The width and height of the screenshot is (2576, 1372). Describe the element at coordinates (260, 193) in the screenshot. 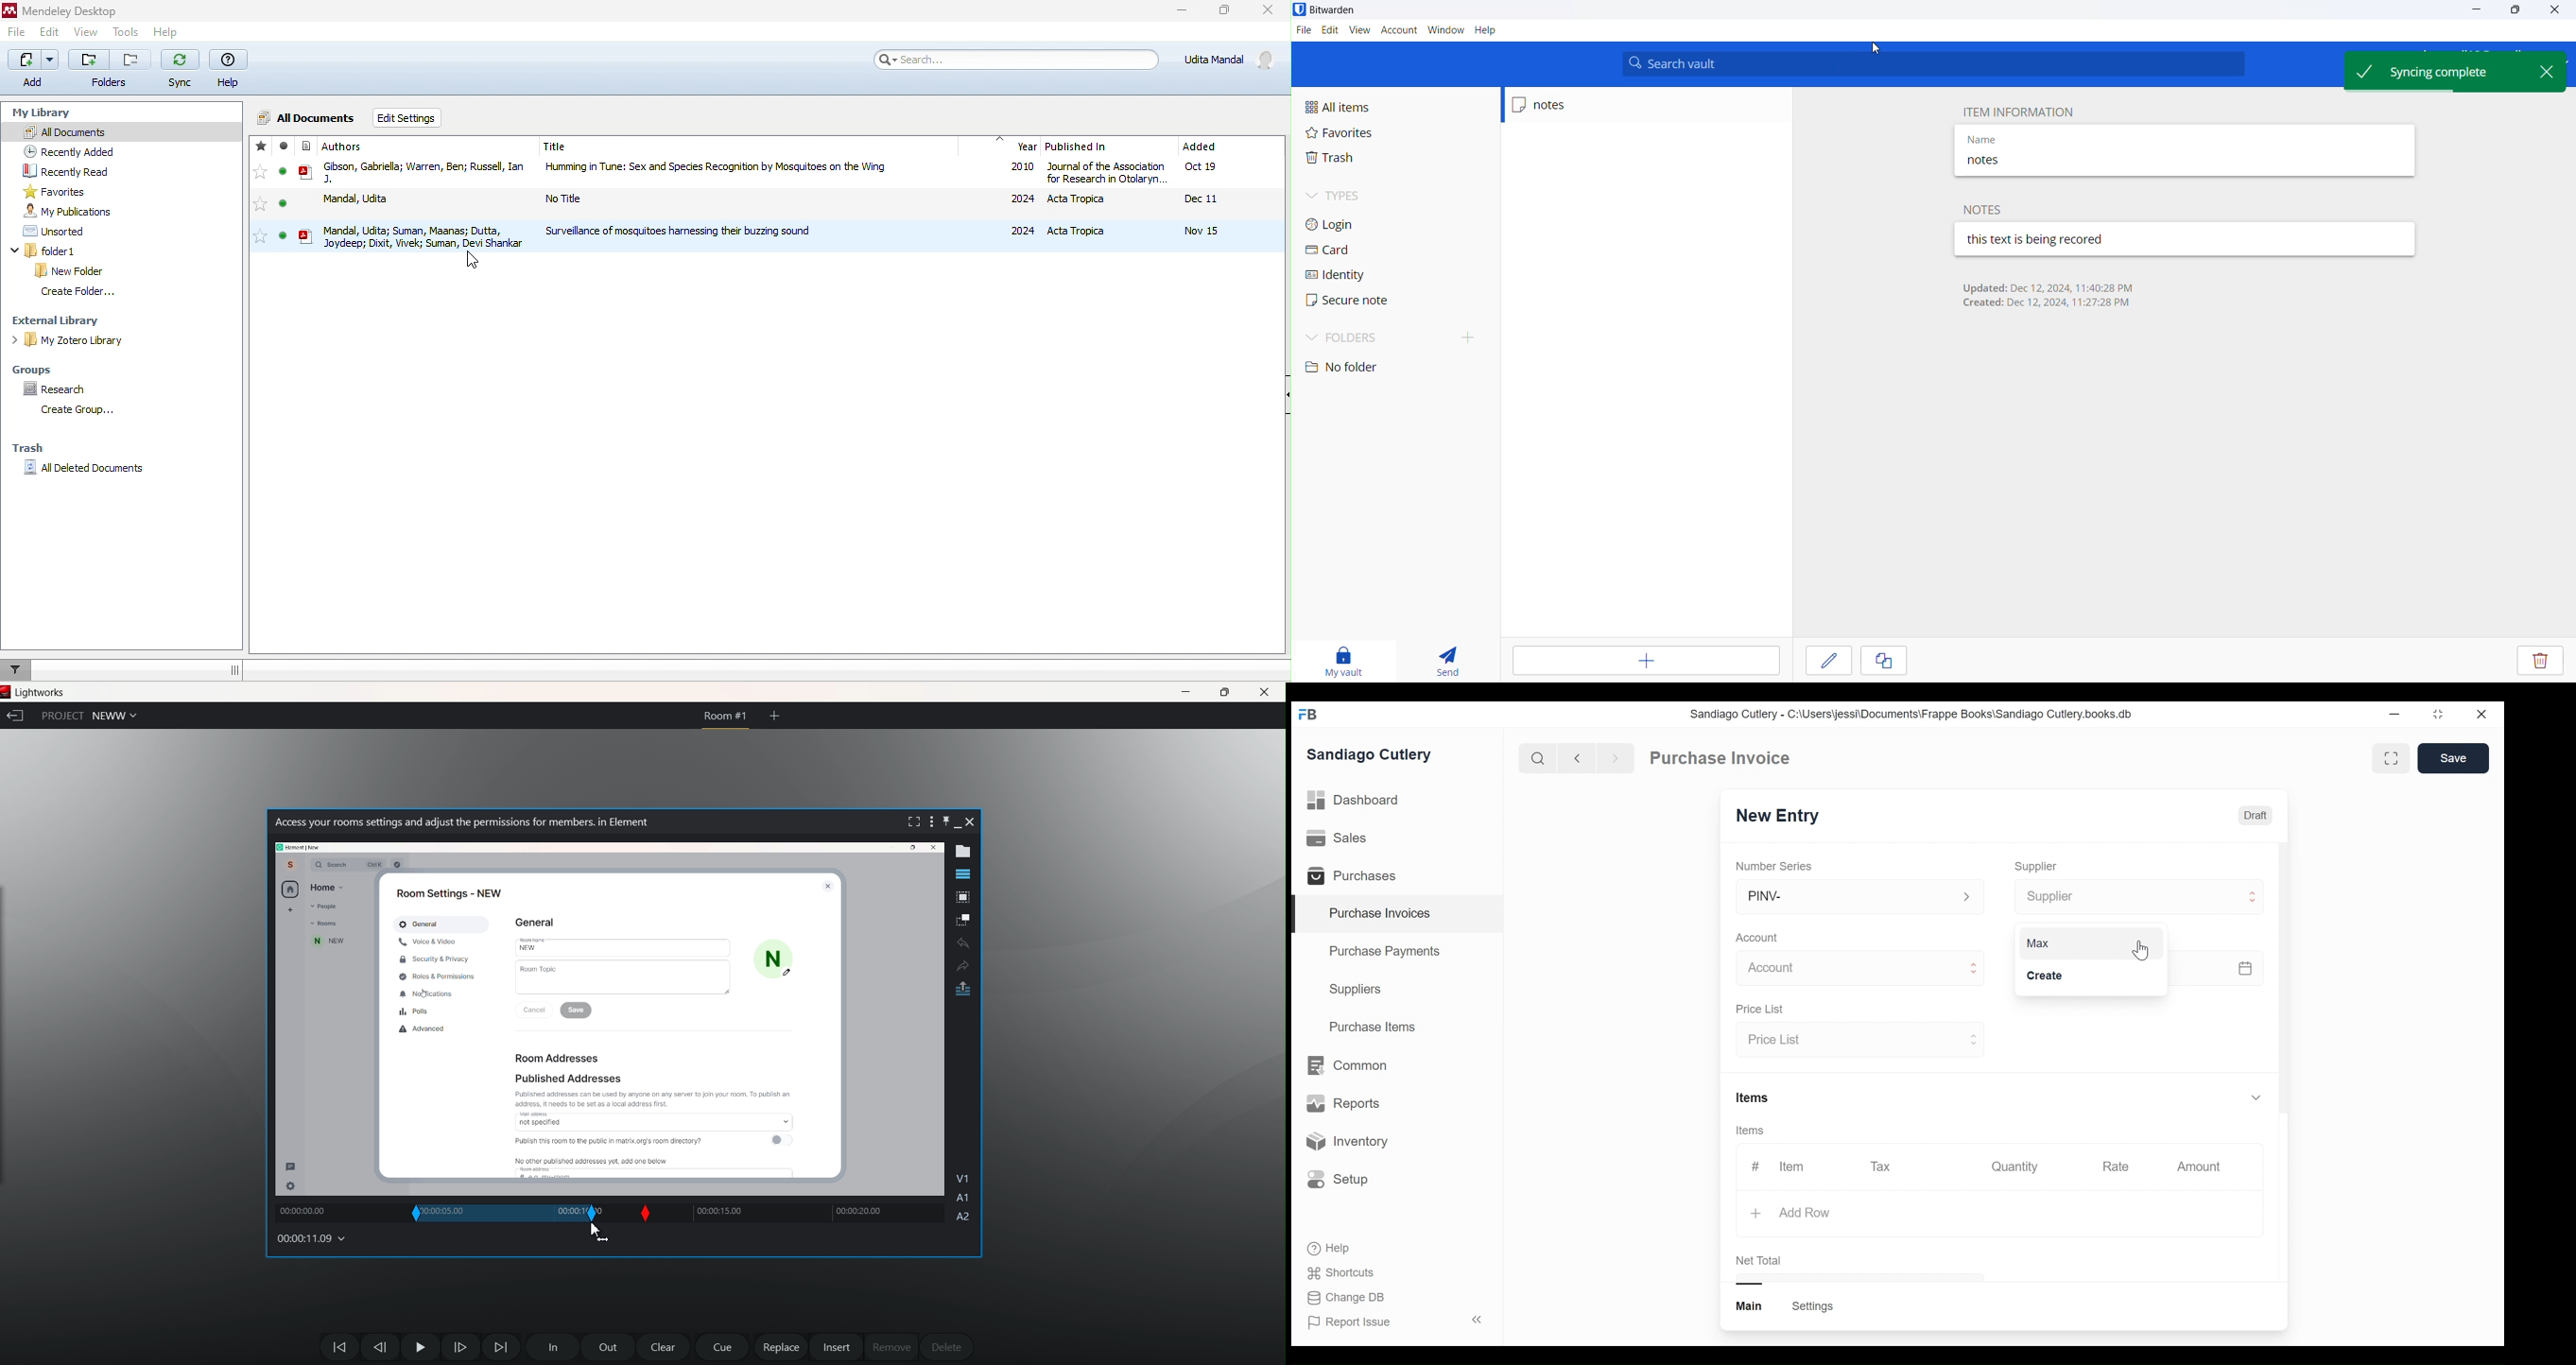

I see `favourites` at that location.